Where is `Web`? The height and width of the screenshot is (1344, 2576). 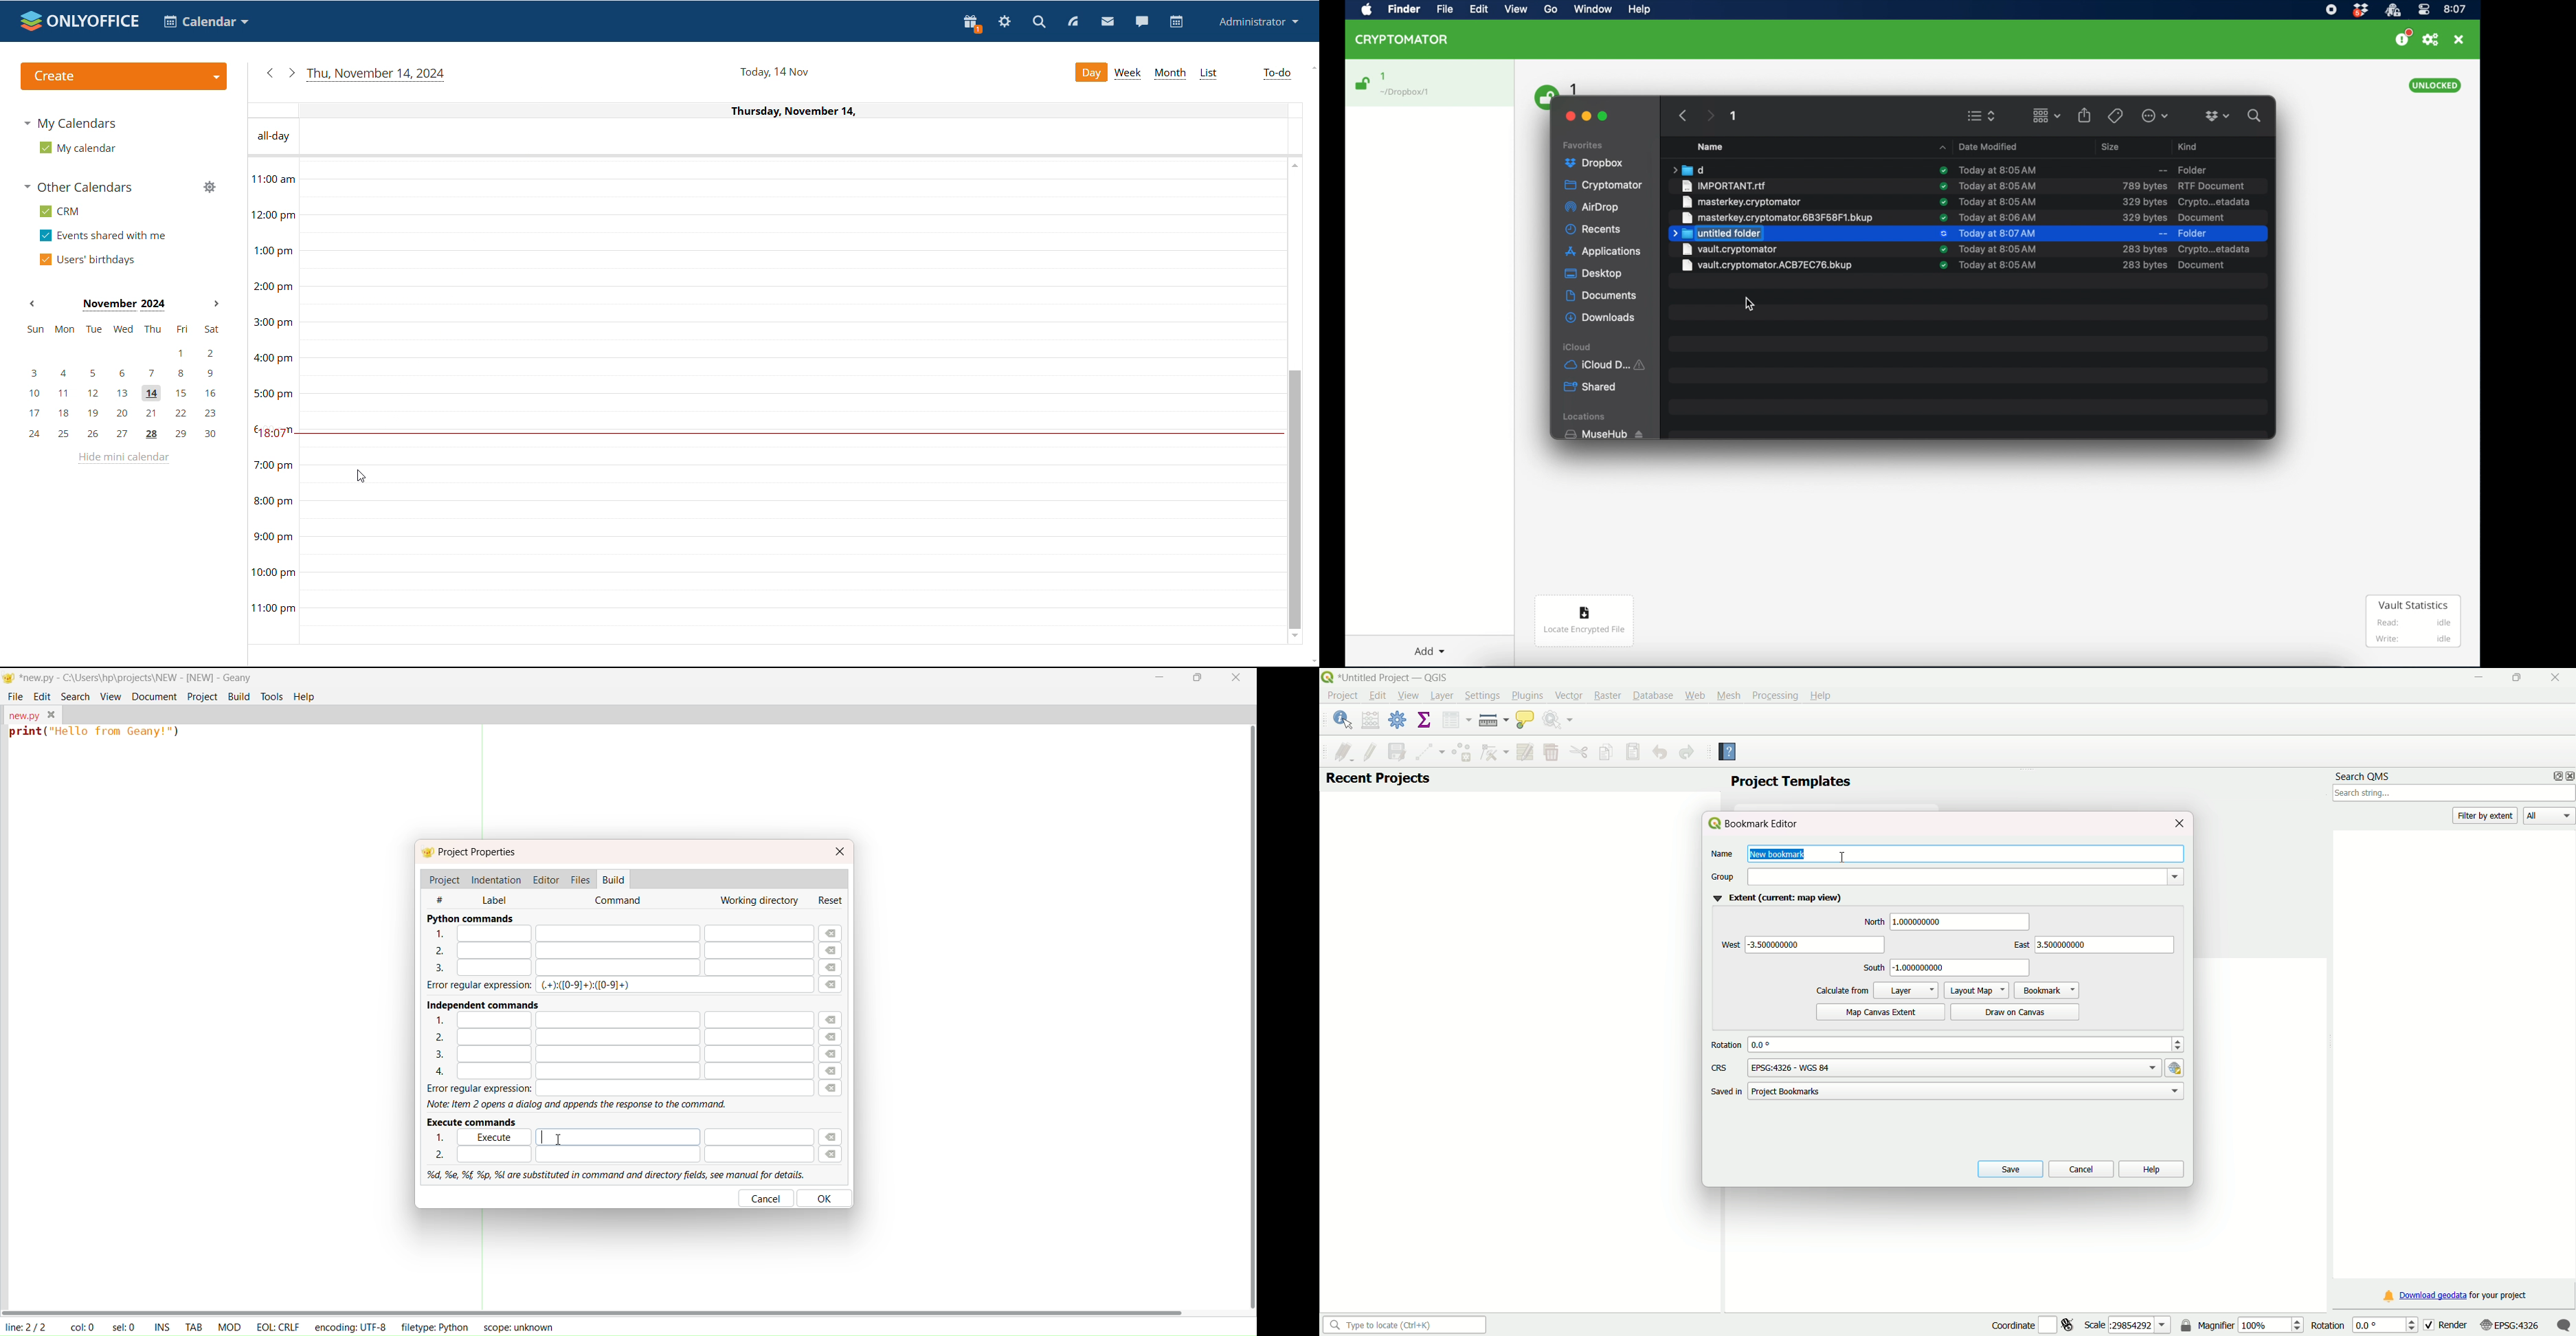
Web is located at coordinates (1695, 694).